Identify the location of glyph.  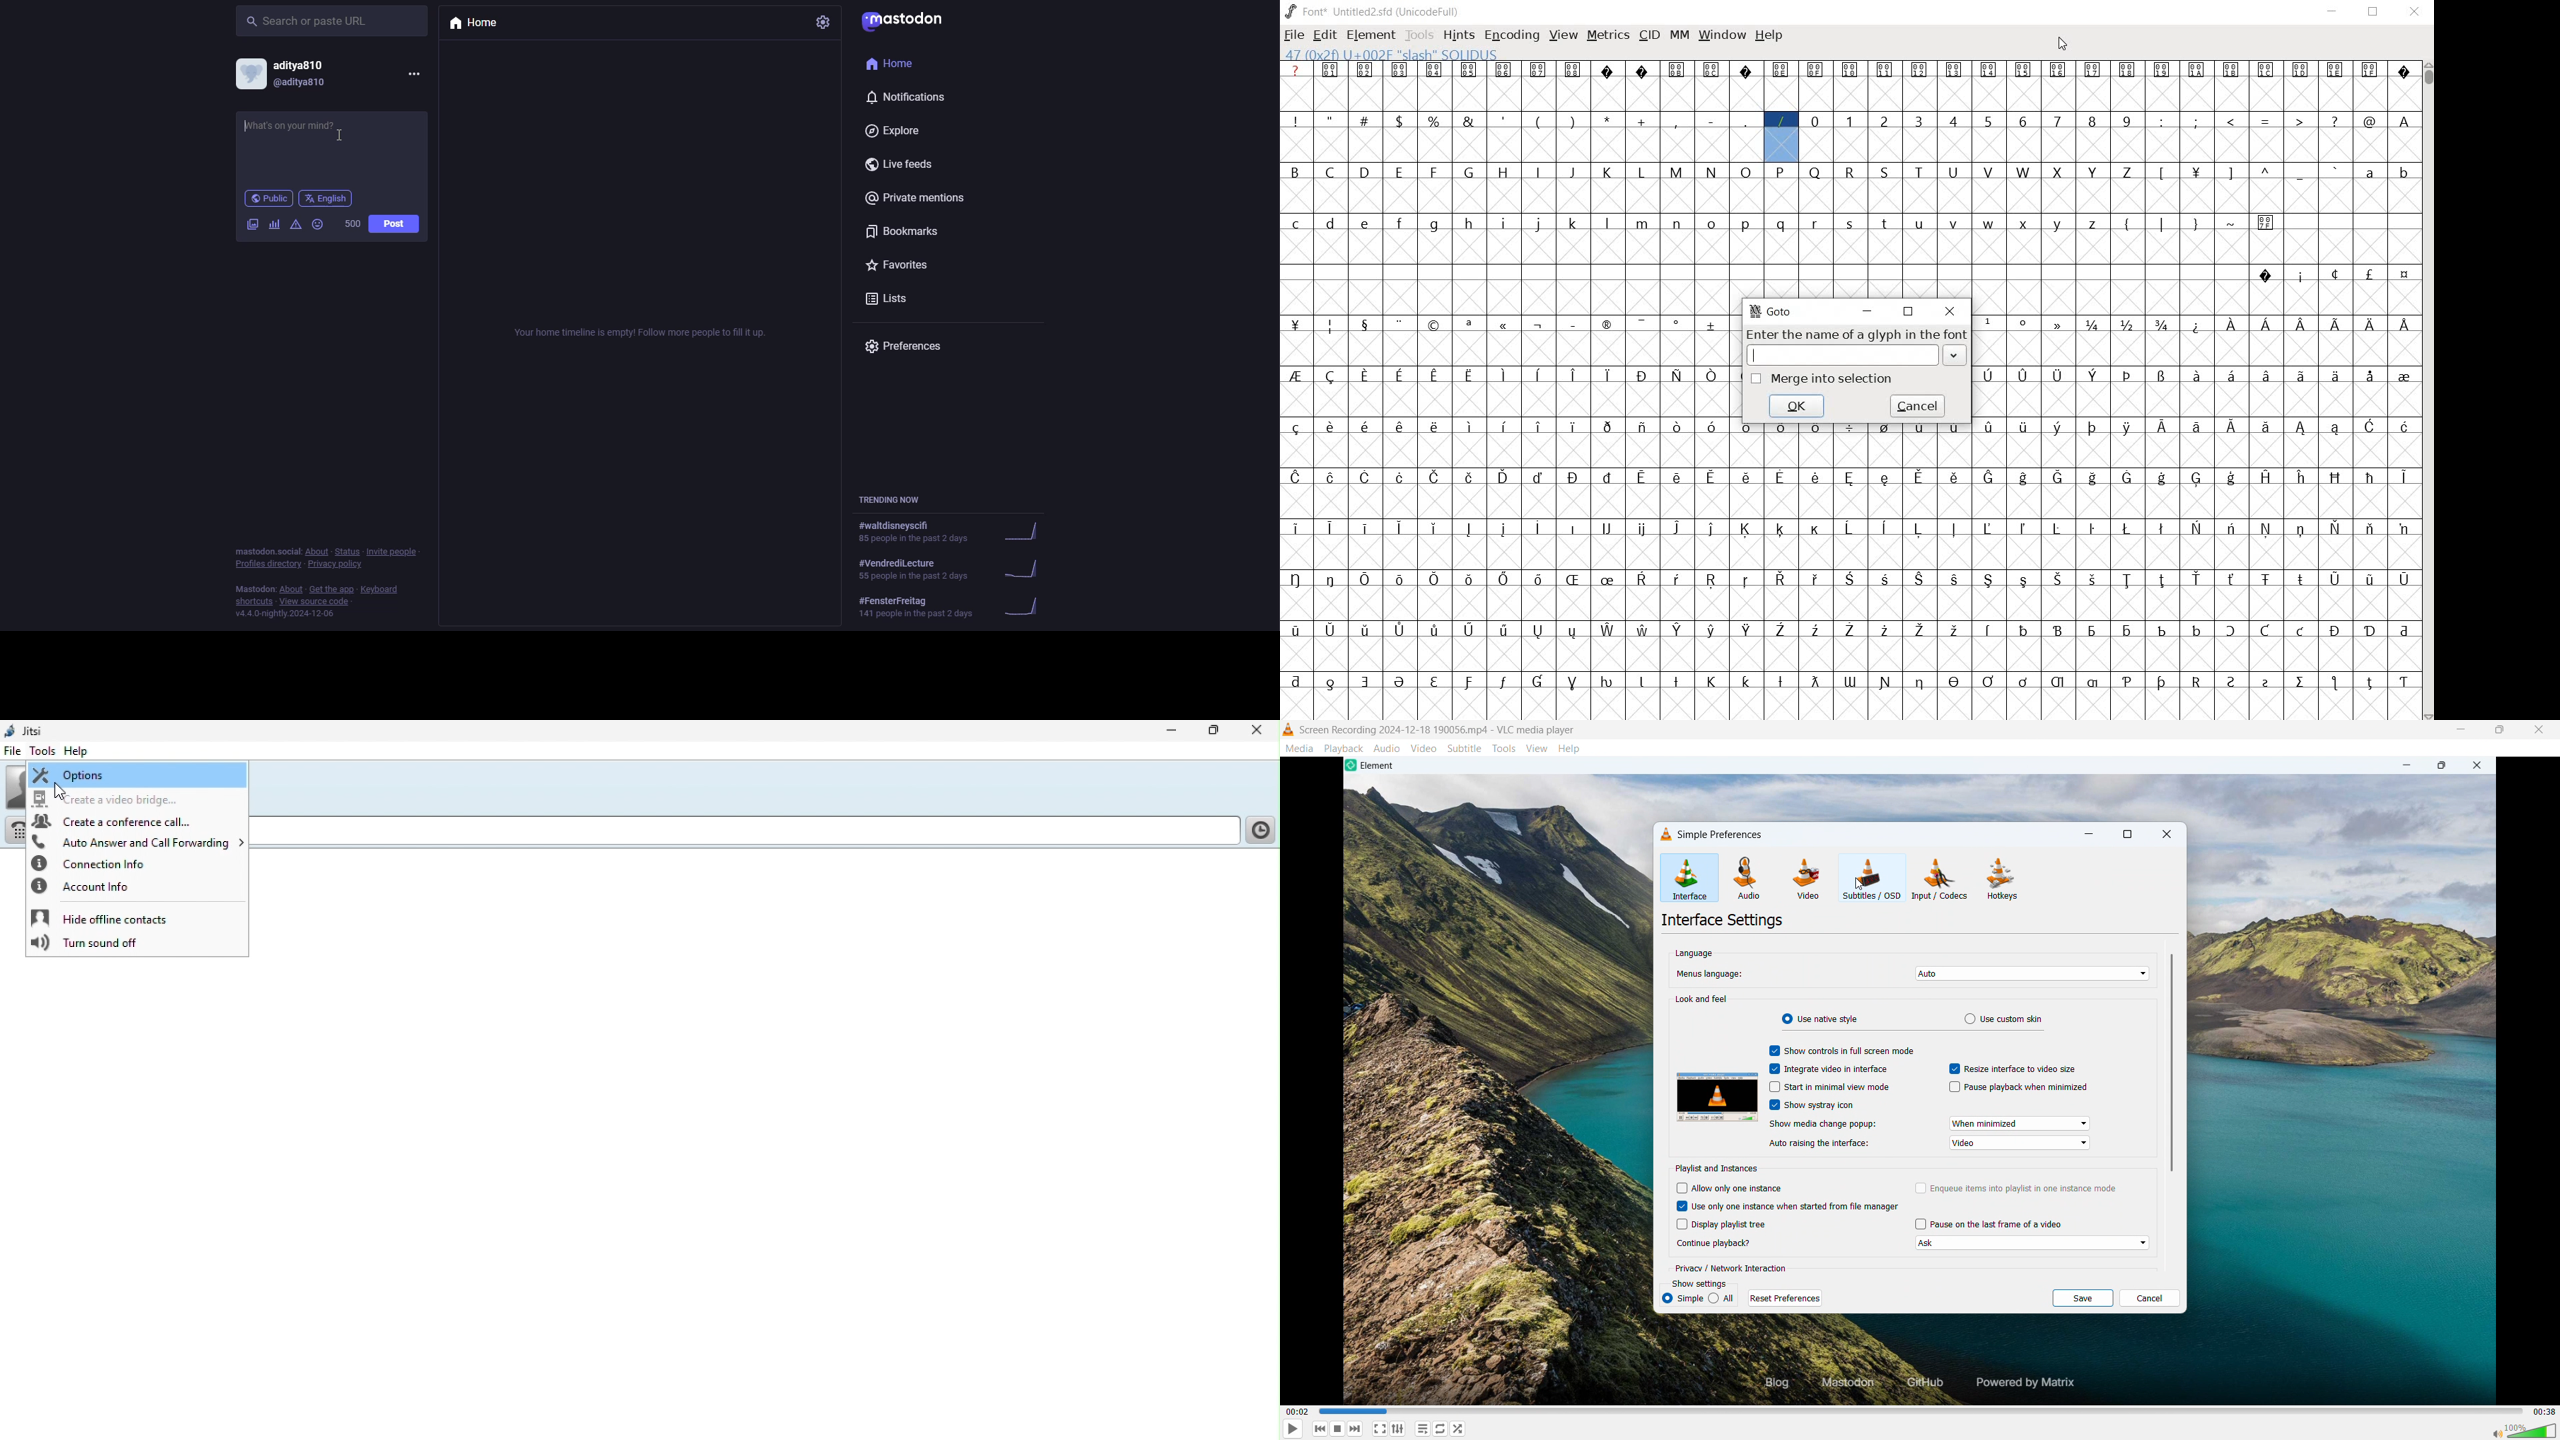
(2057, 682).